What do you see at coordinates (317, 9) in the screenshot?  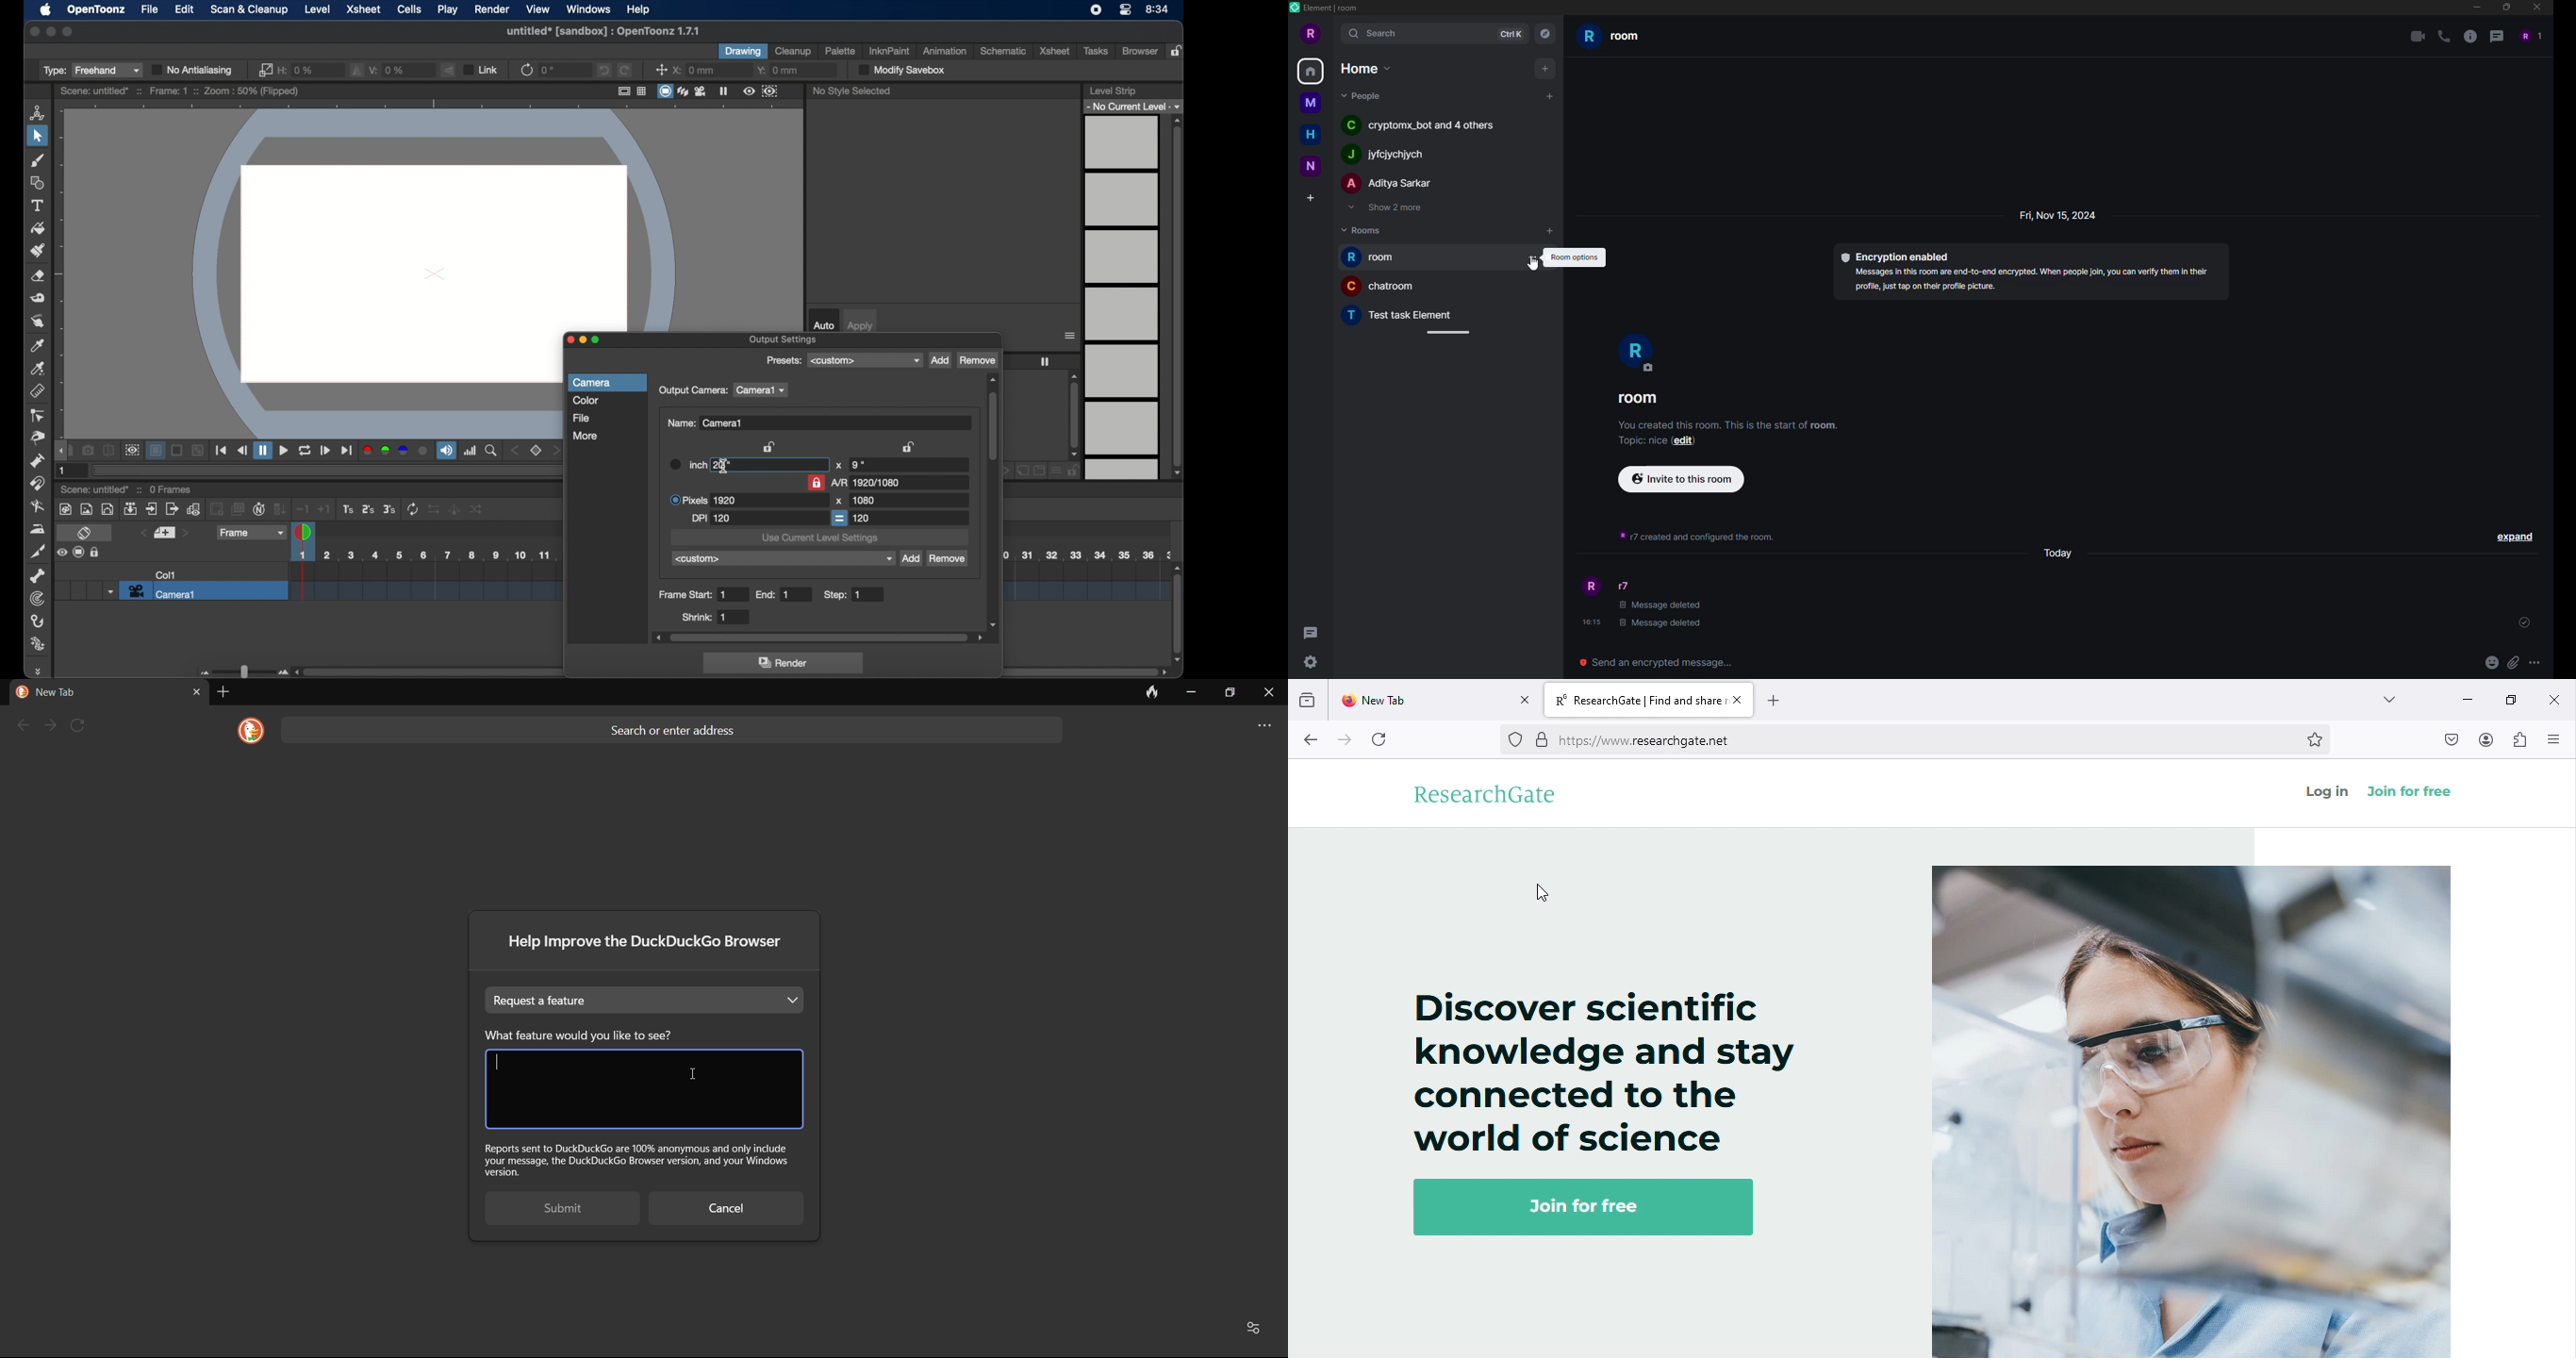 I see `level` at bounding box center [317, 9].